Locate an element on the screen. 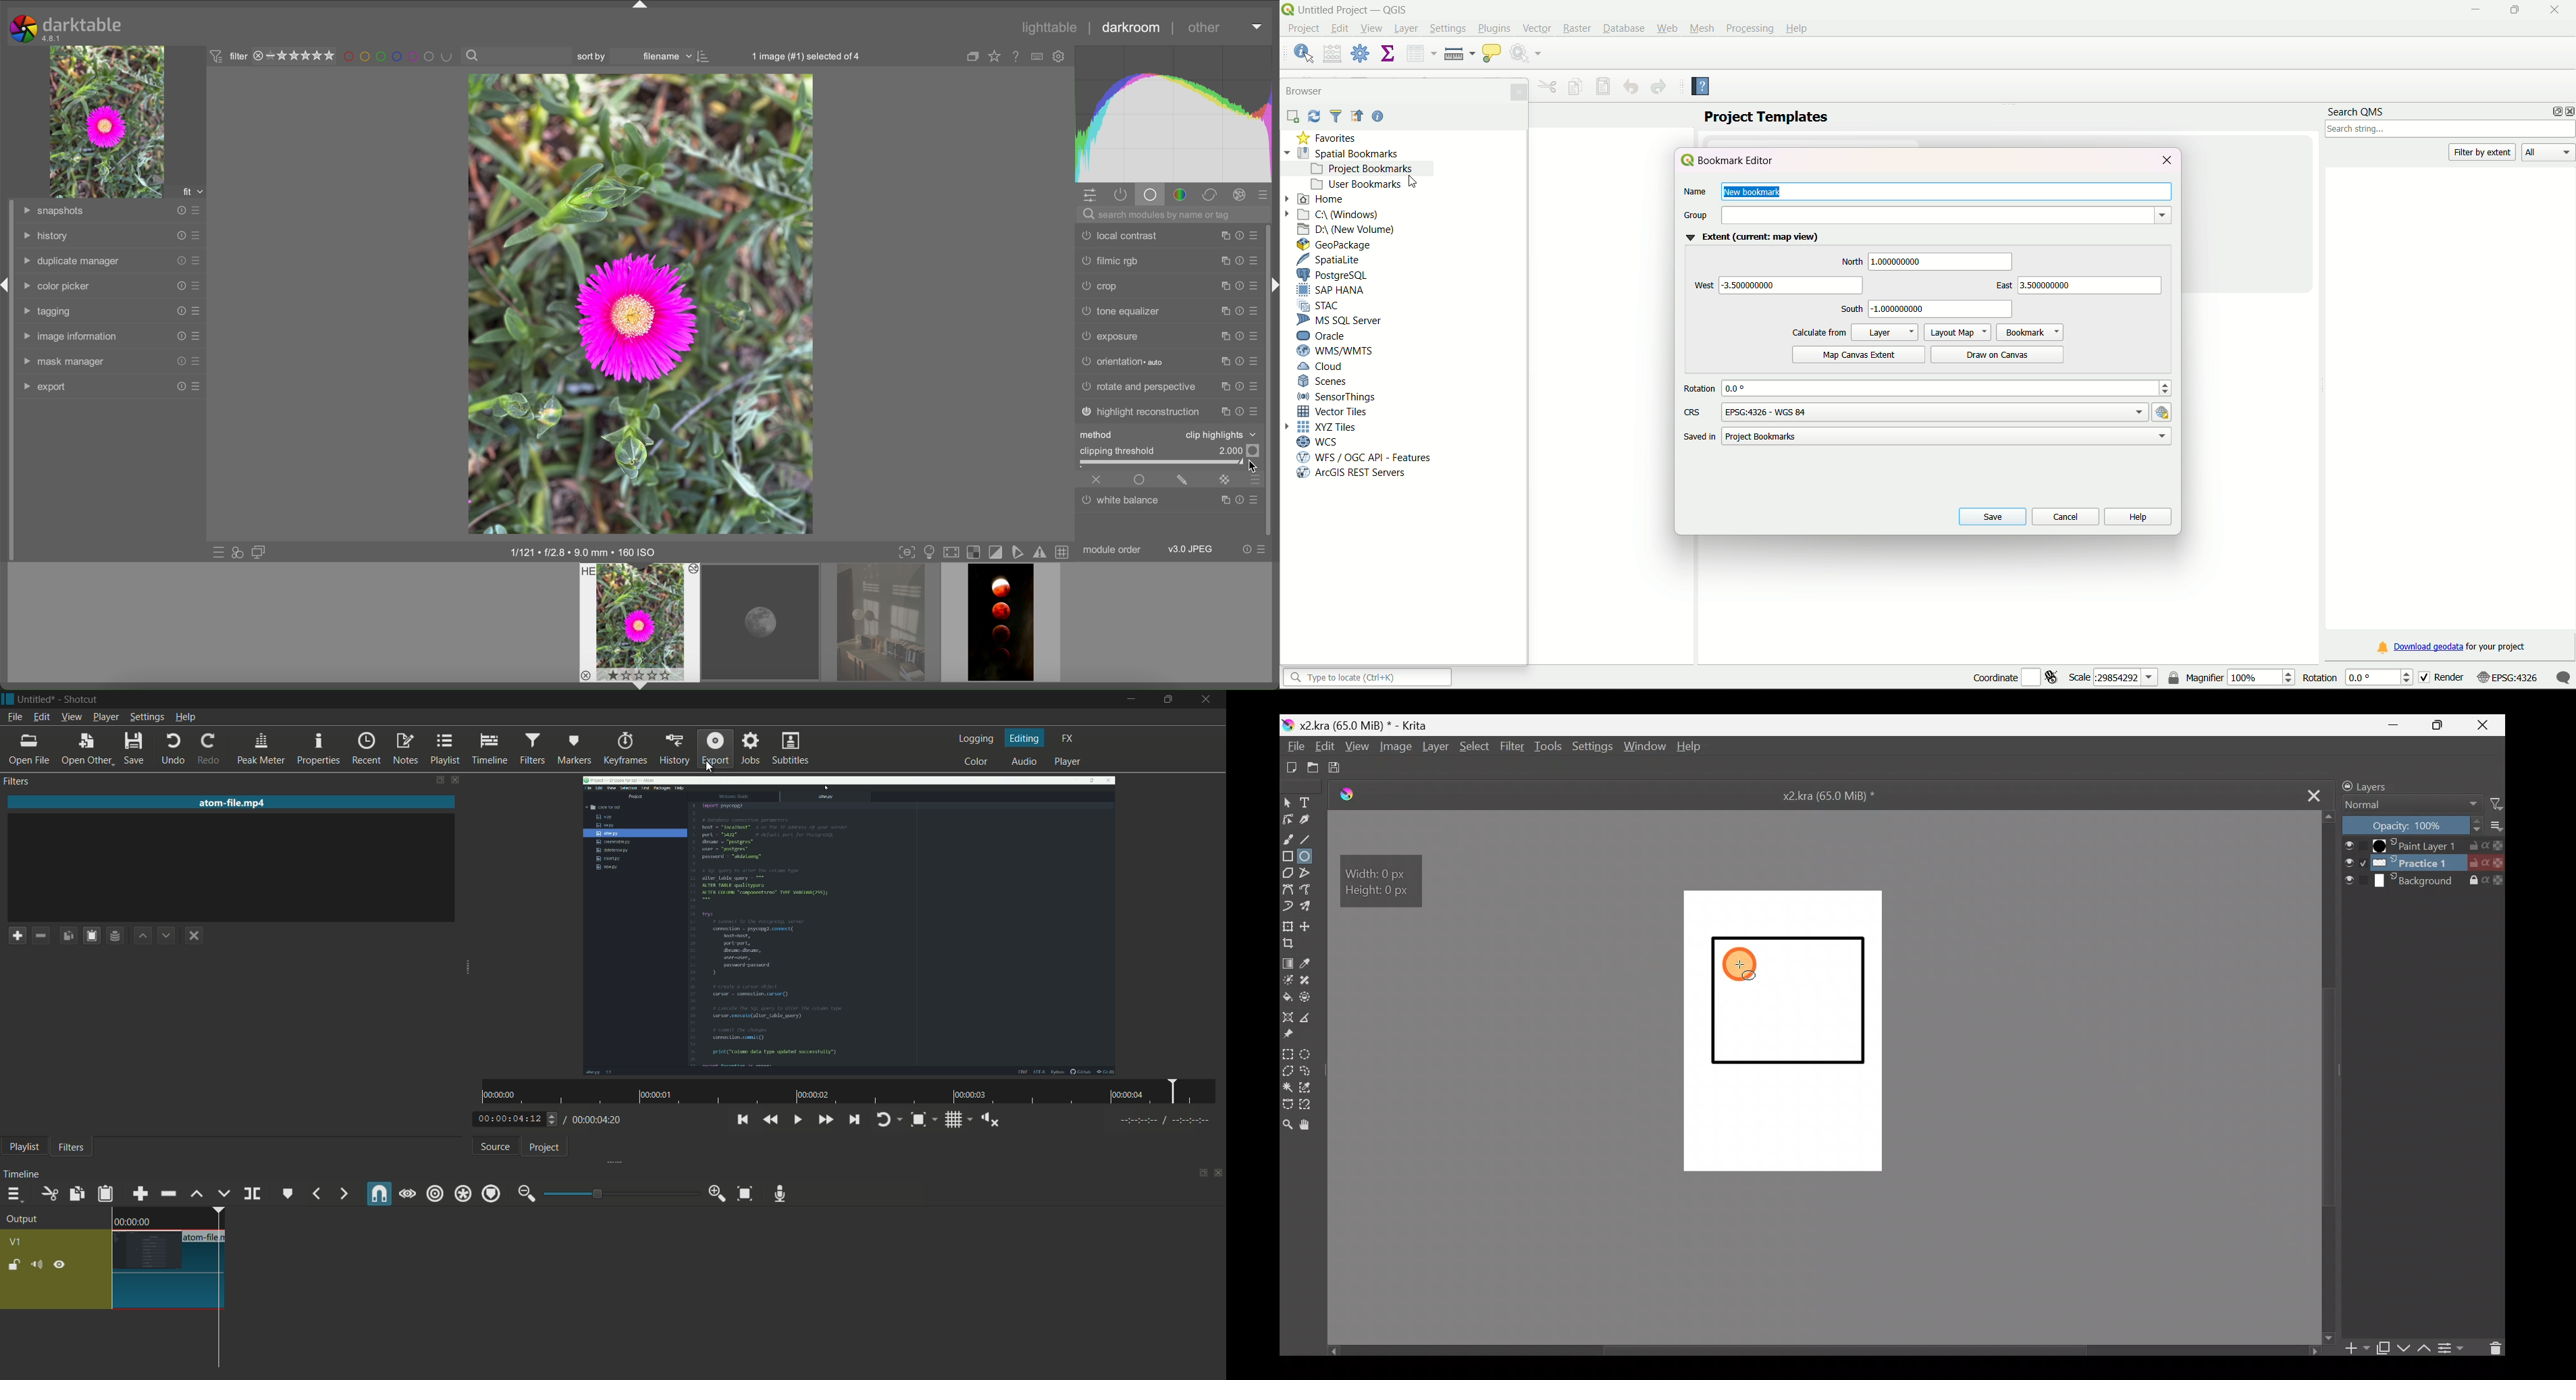  color is located at coordinates (1178, 195).